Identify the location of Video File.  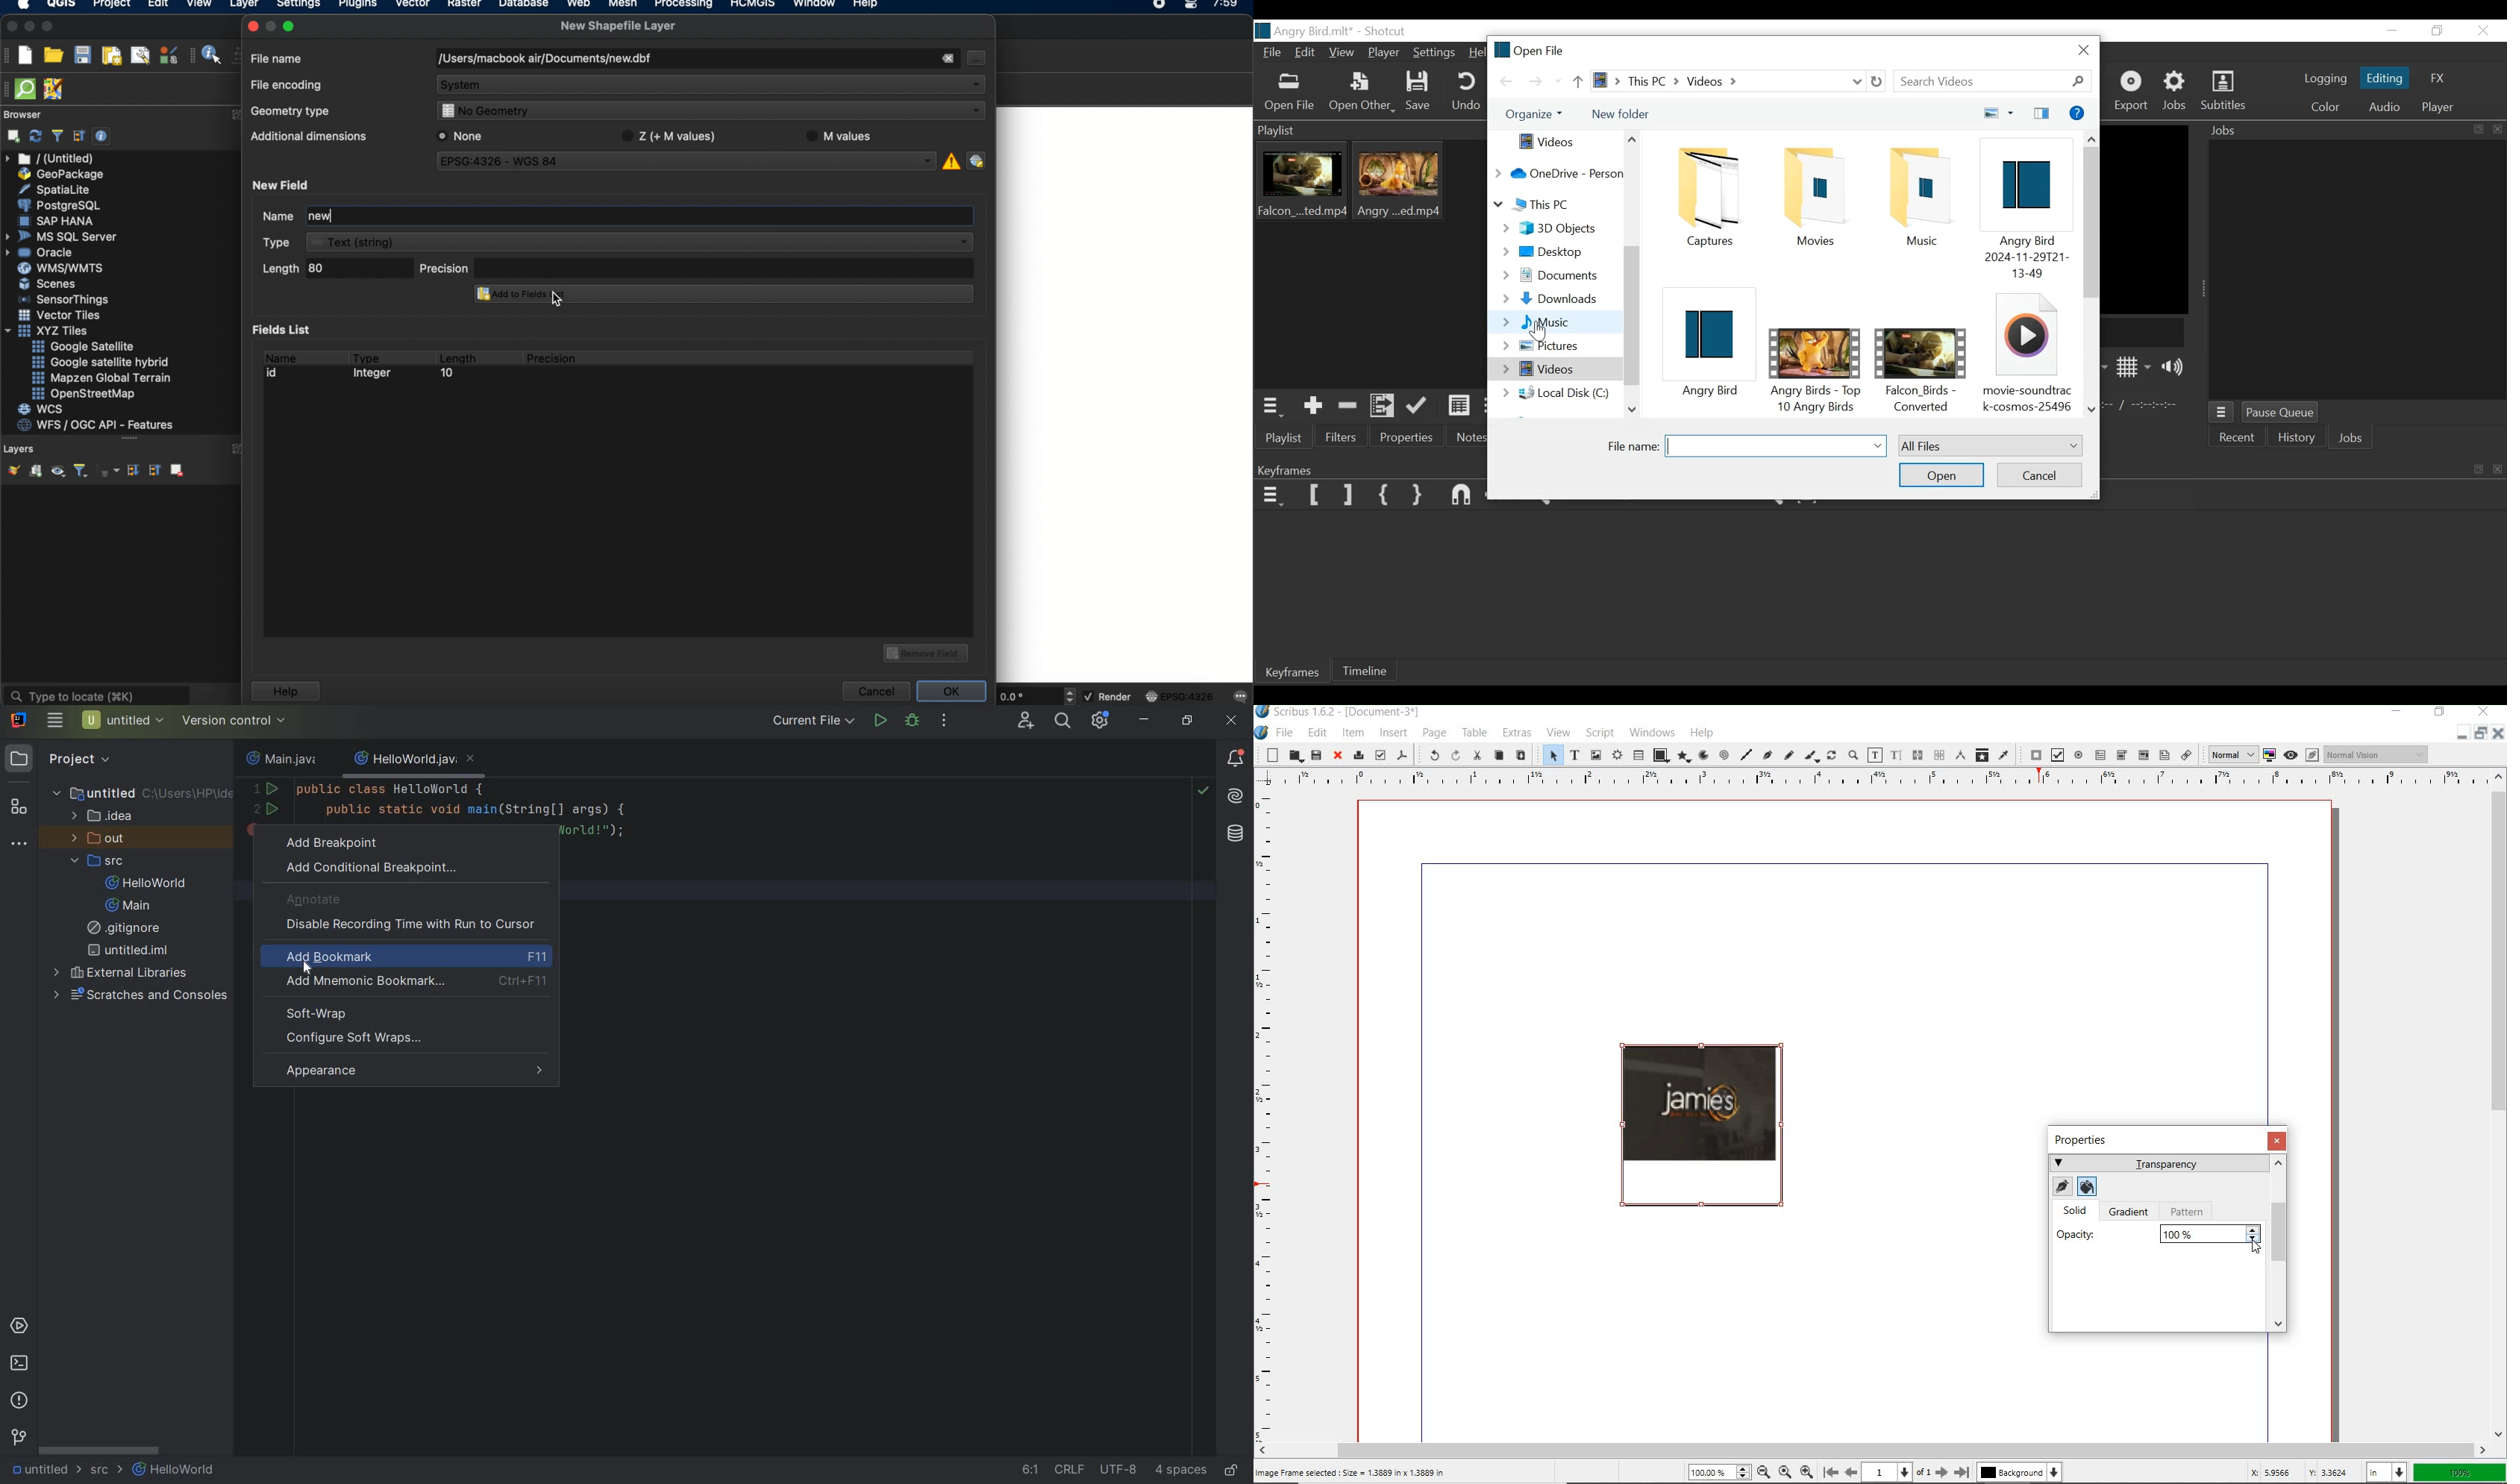
(1920, 354).